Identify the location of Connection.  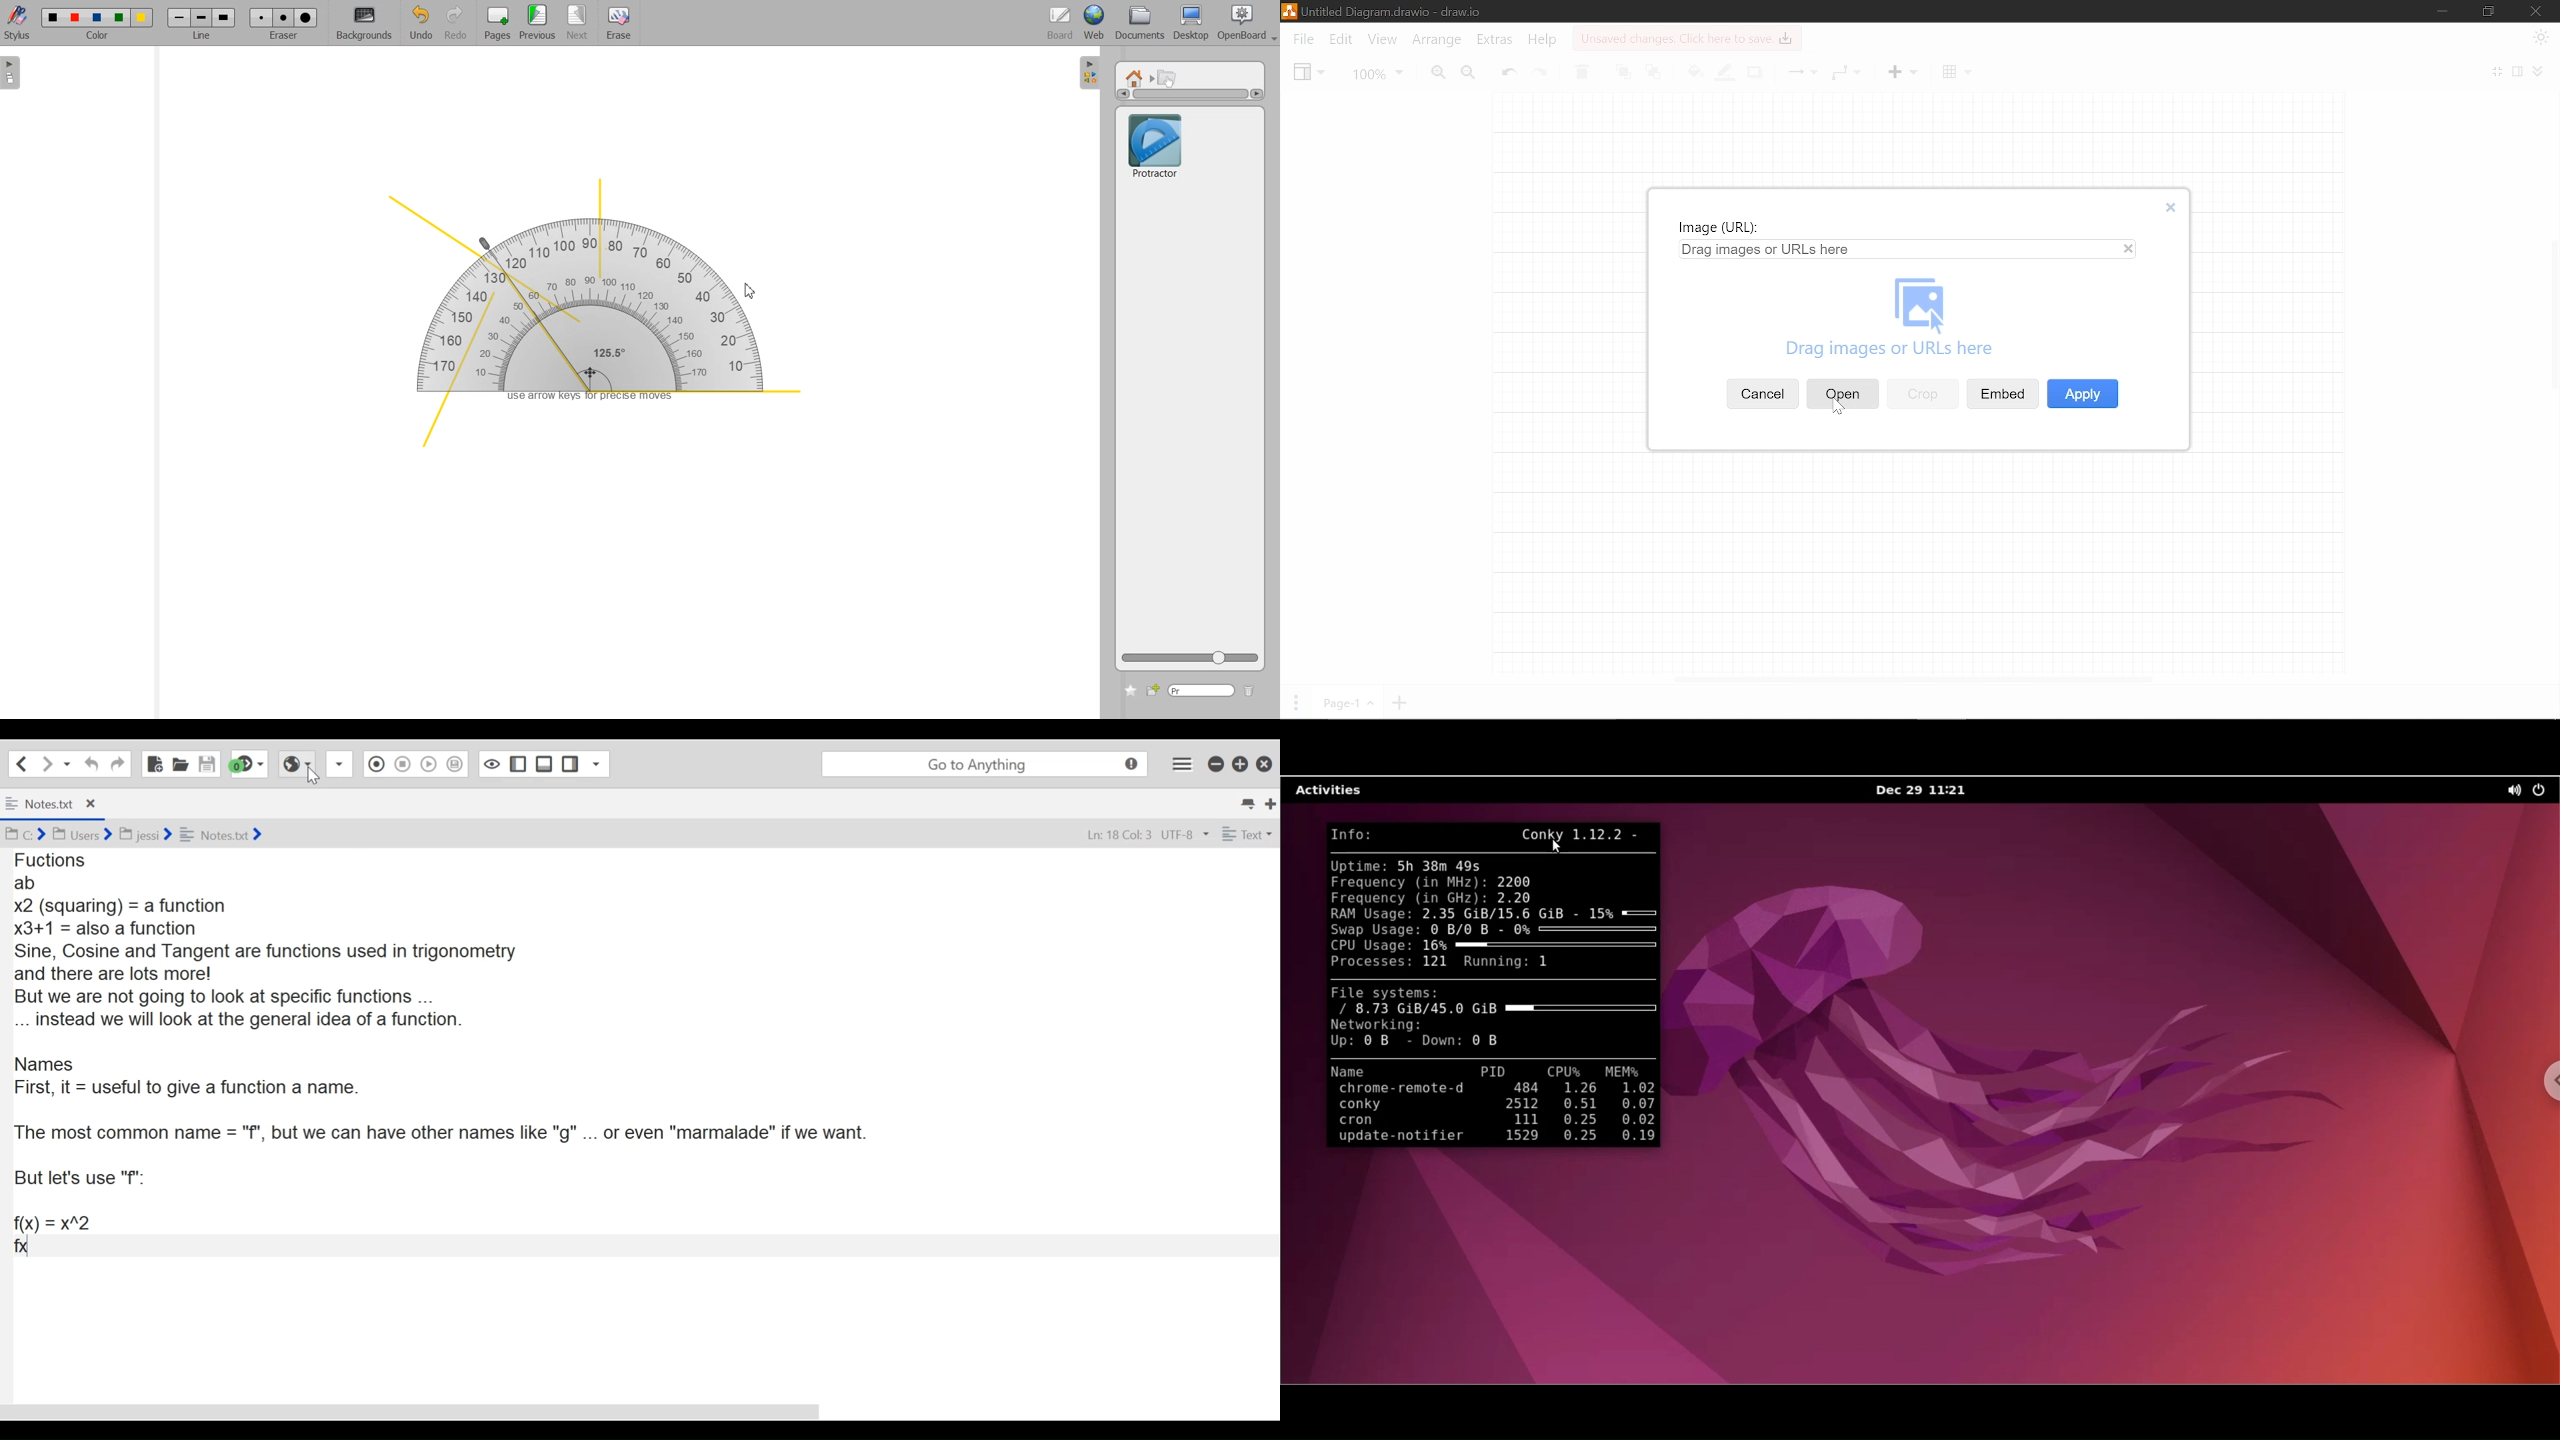
(1804, 71).